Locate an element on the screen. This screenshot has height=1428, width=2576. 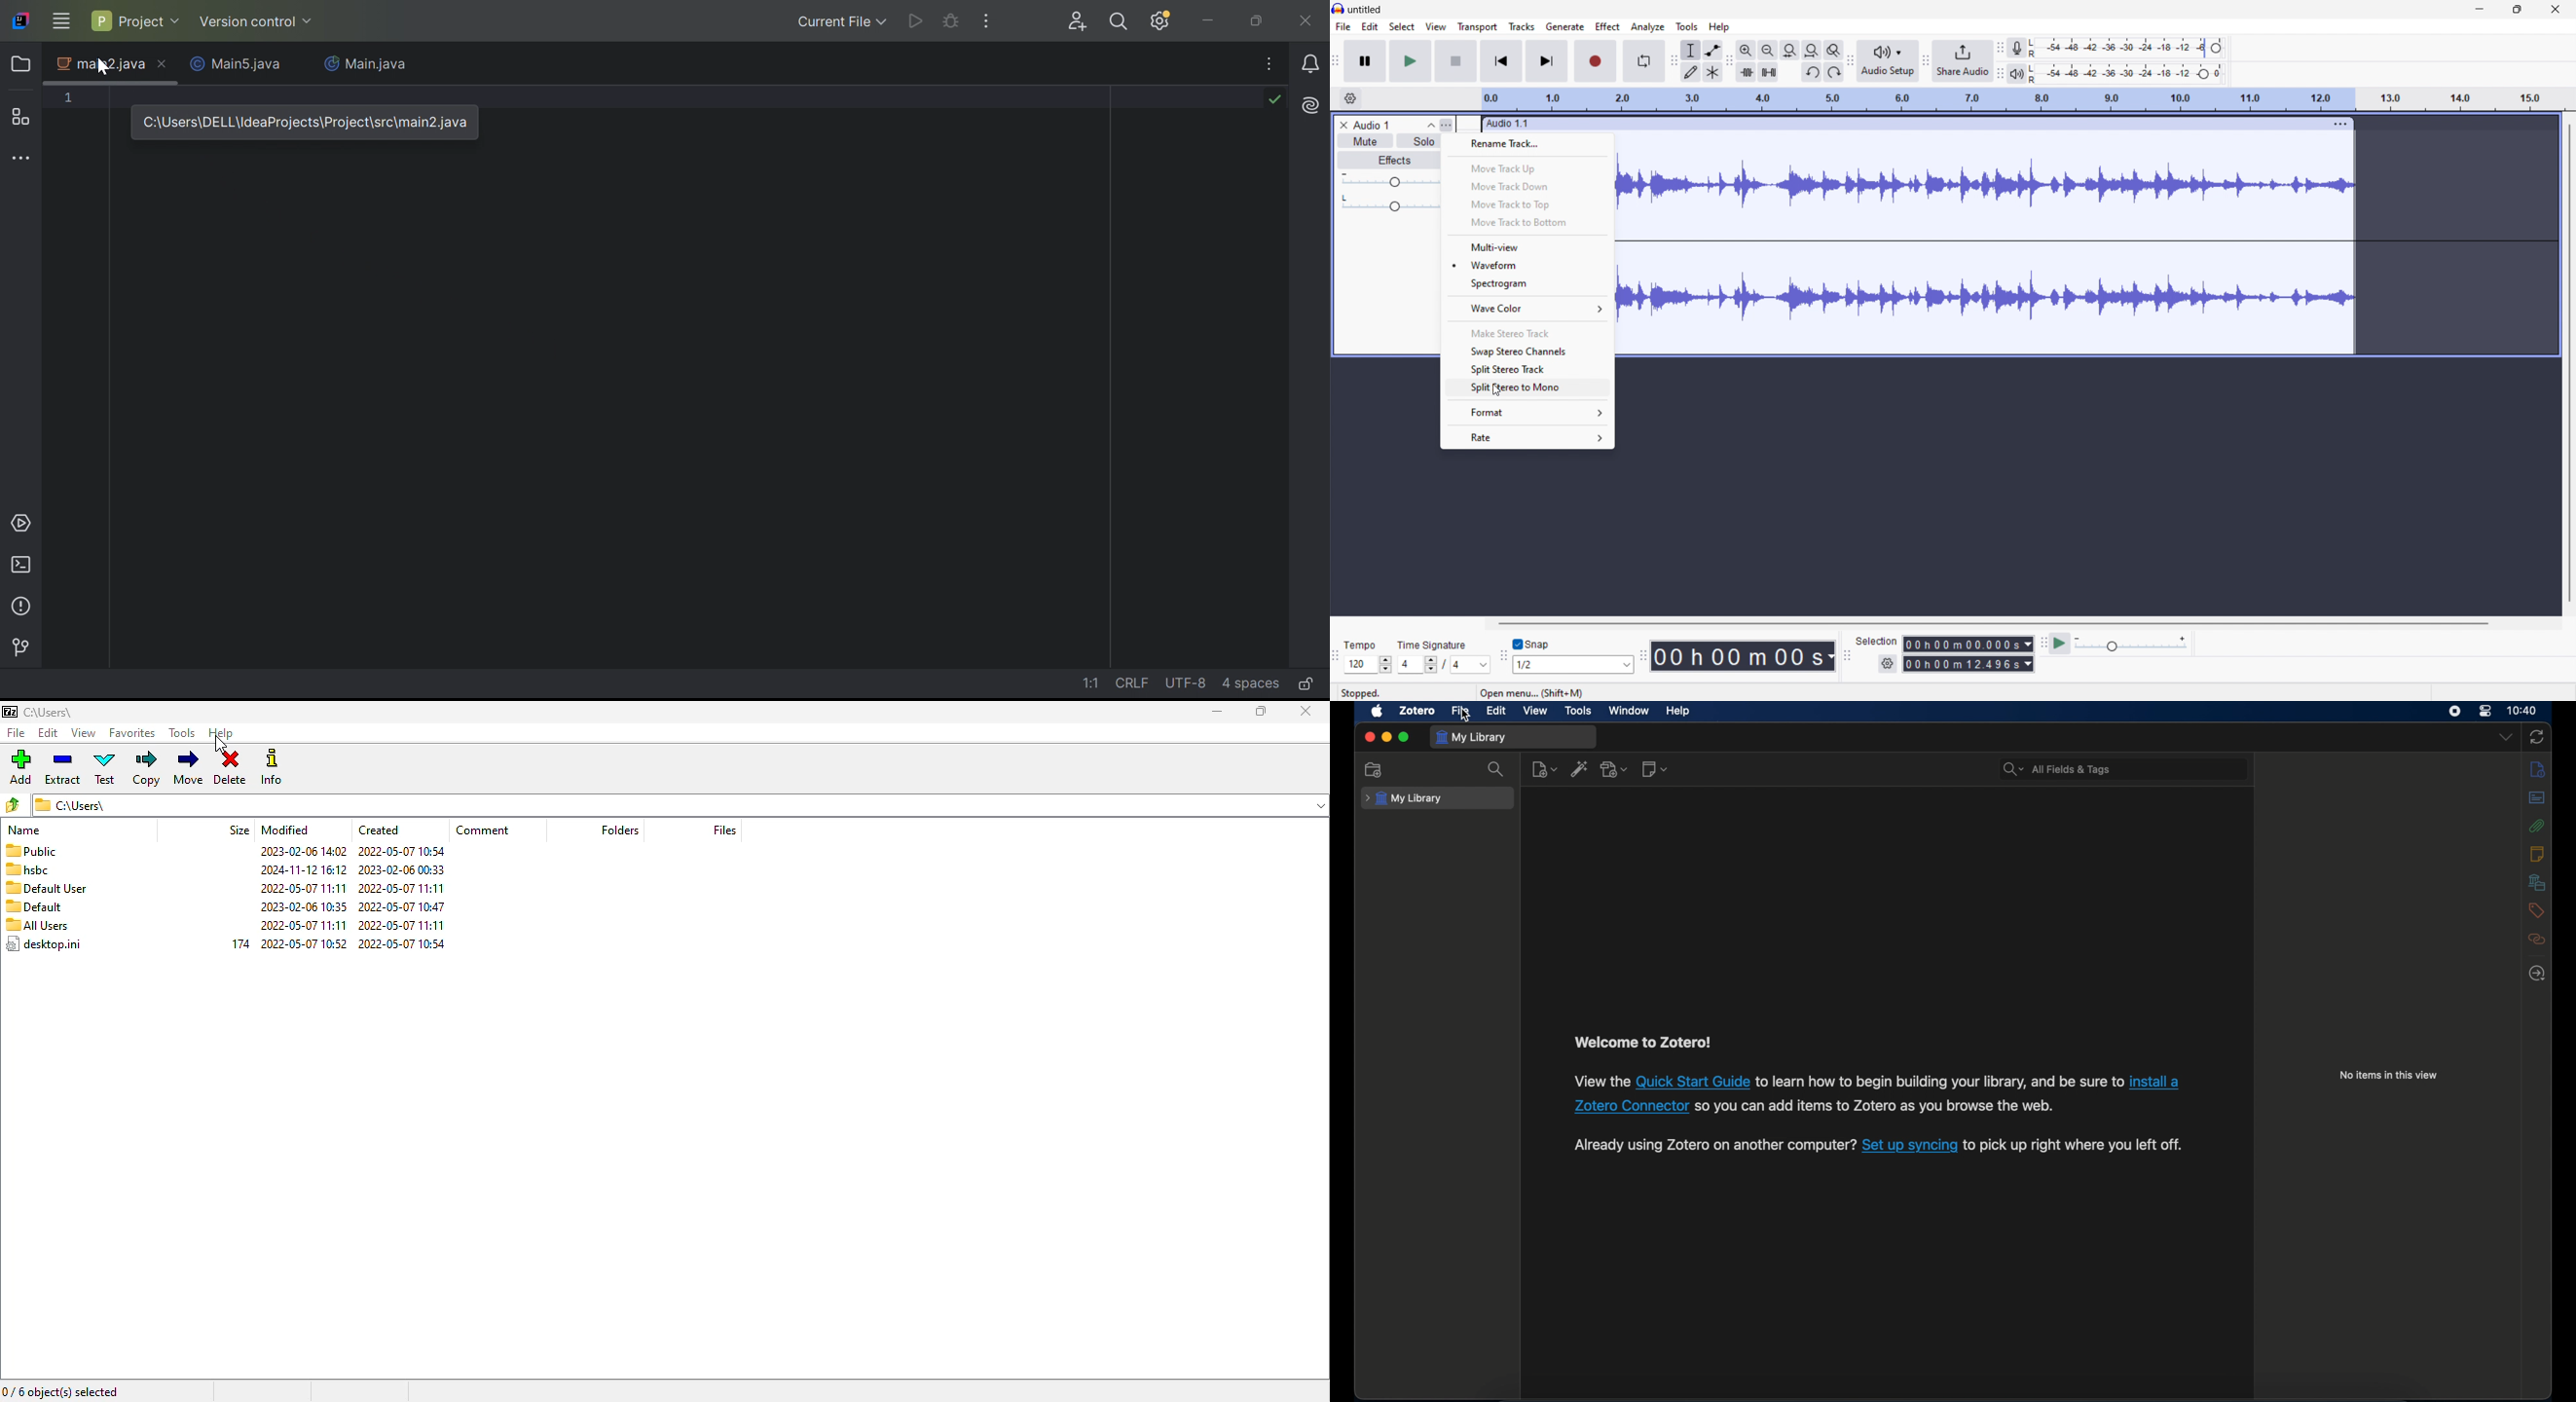
attachments is located at coordinates (2537, 826).